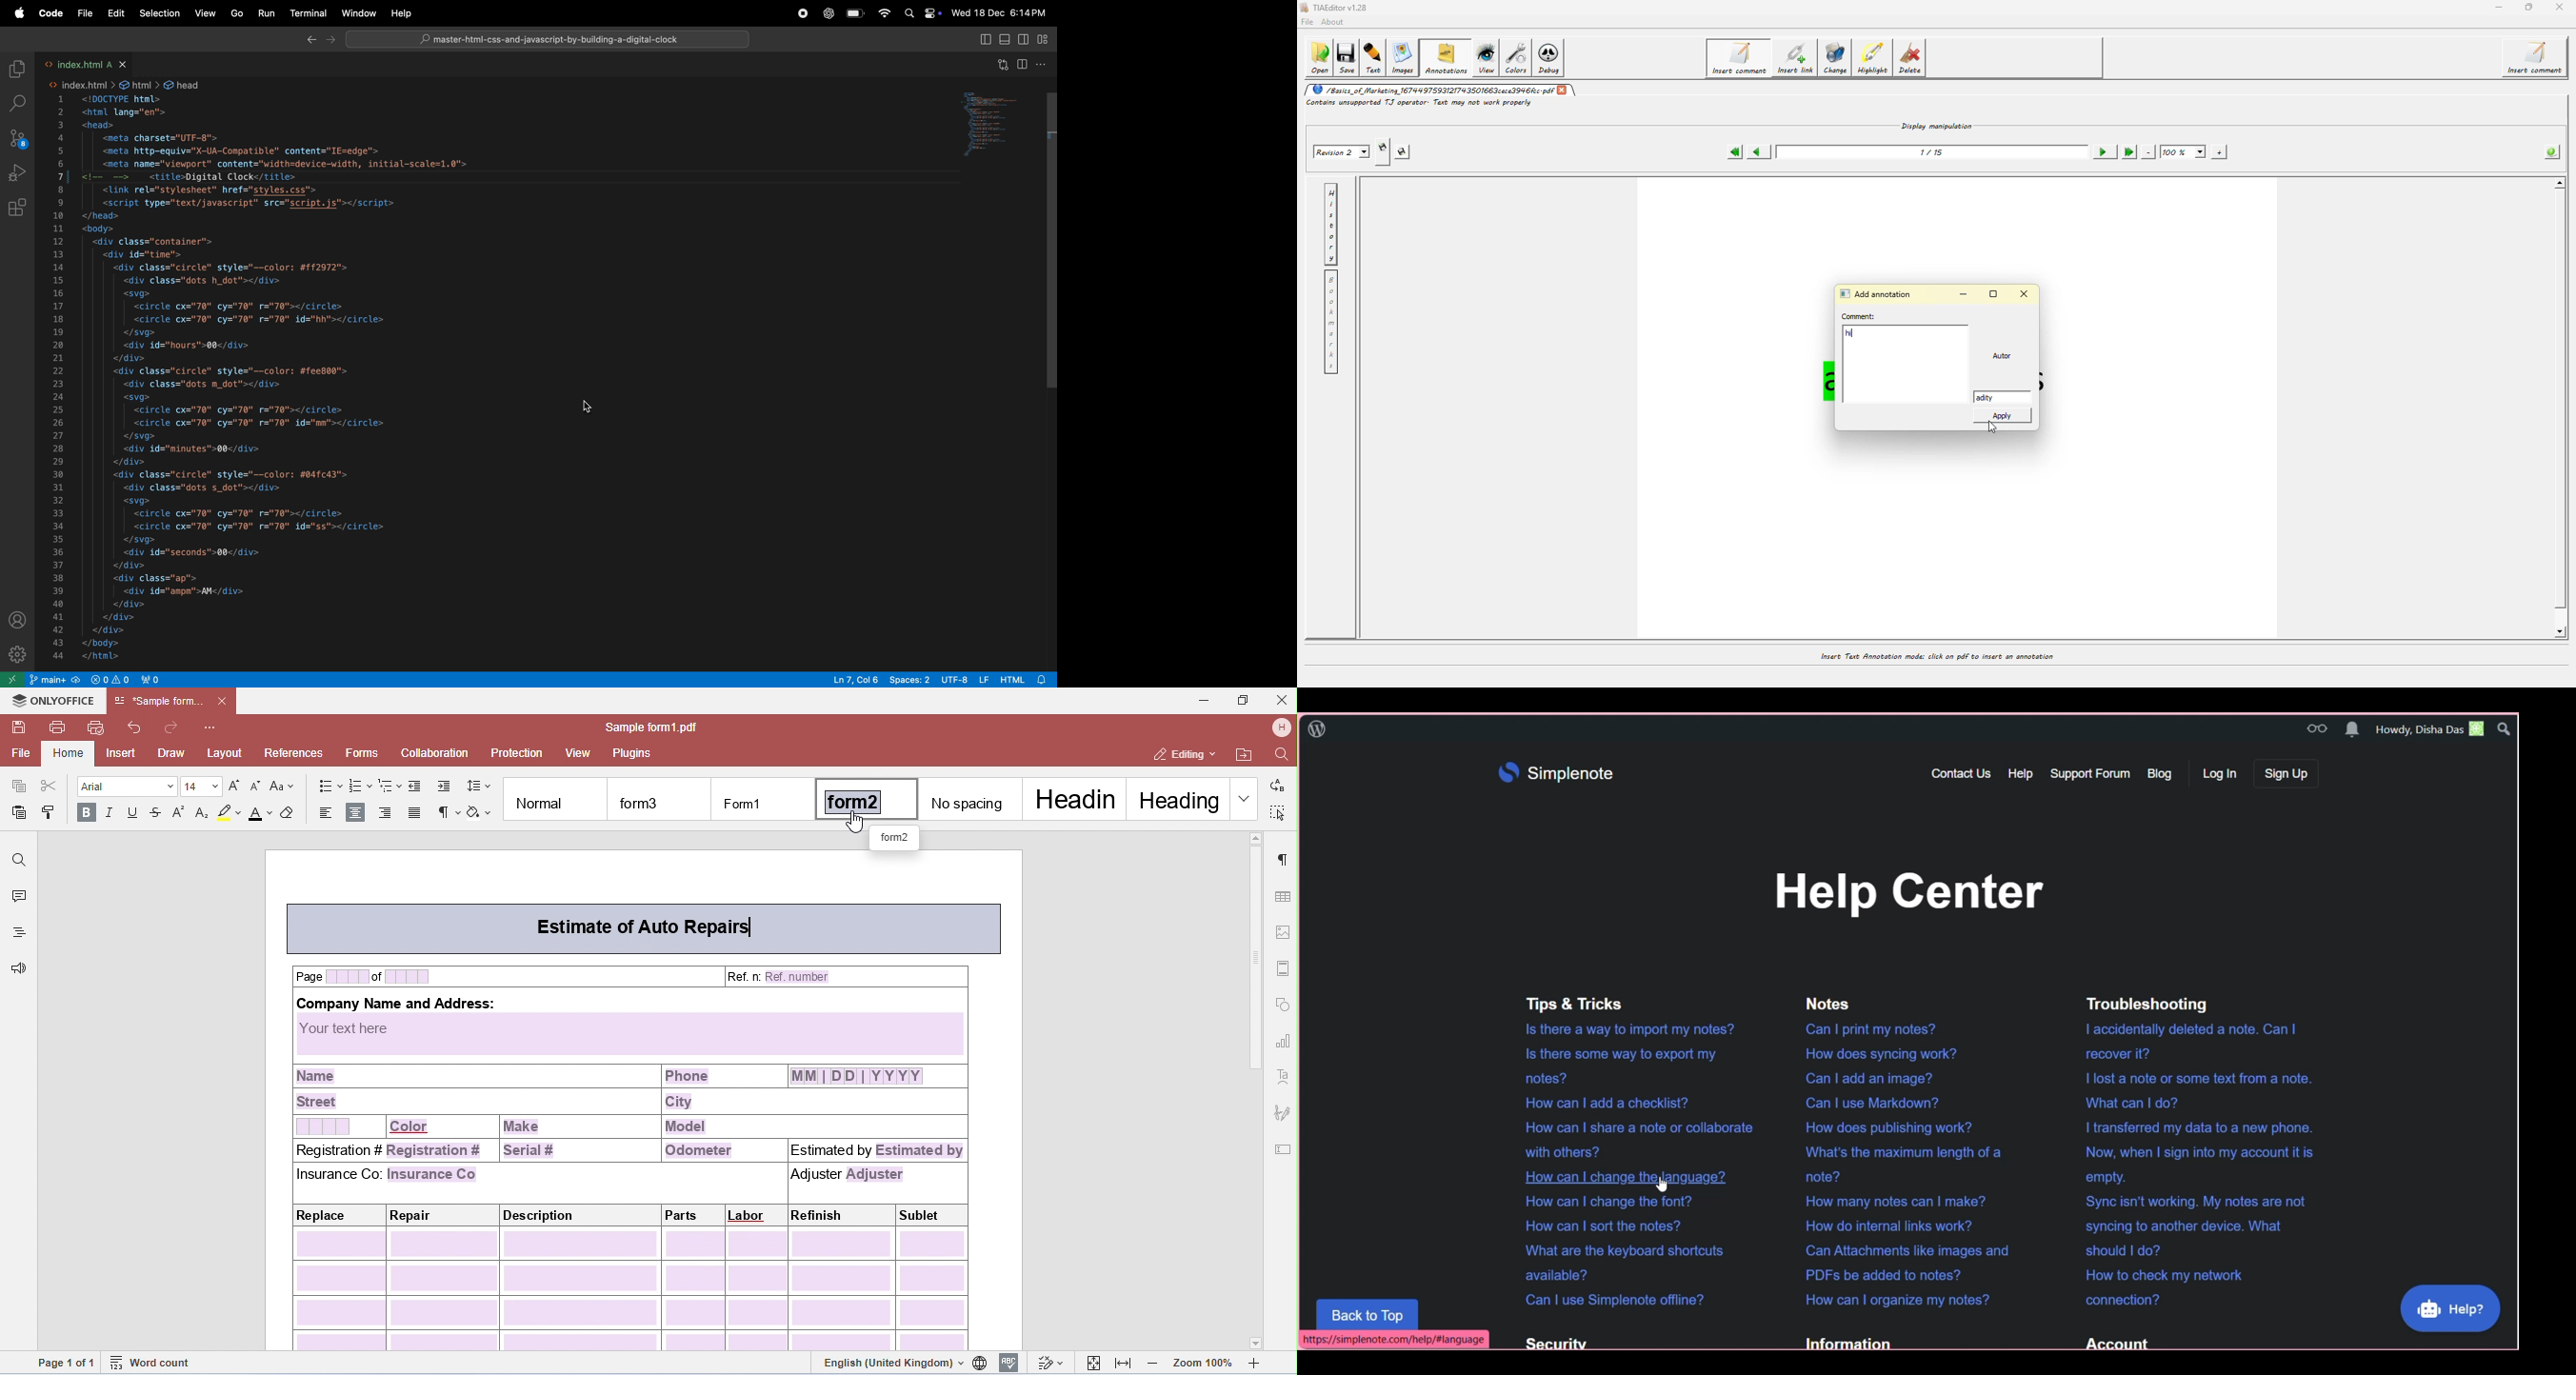 The image size is (2576, 1400). I want to click on | lost a note or some text from a note. What can | do?, so click(2194, 1088).